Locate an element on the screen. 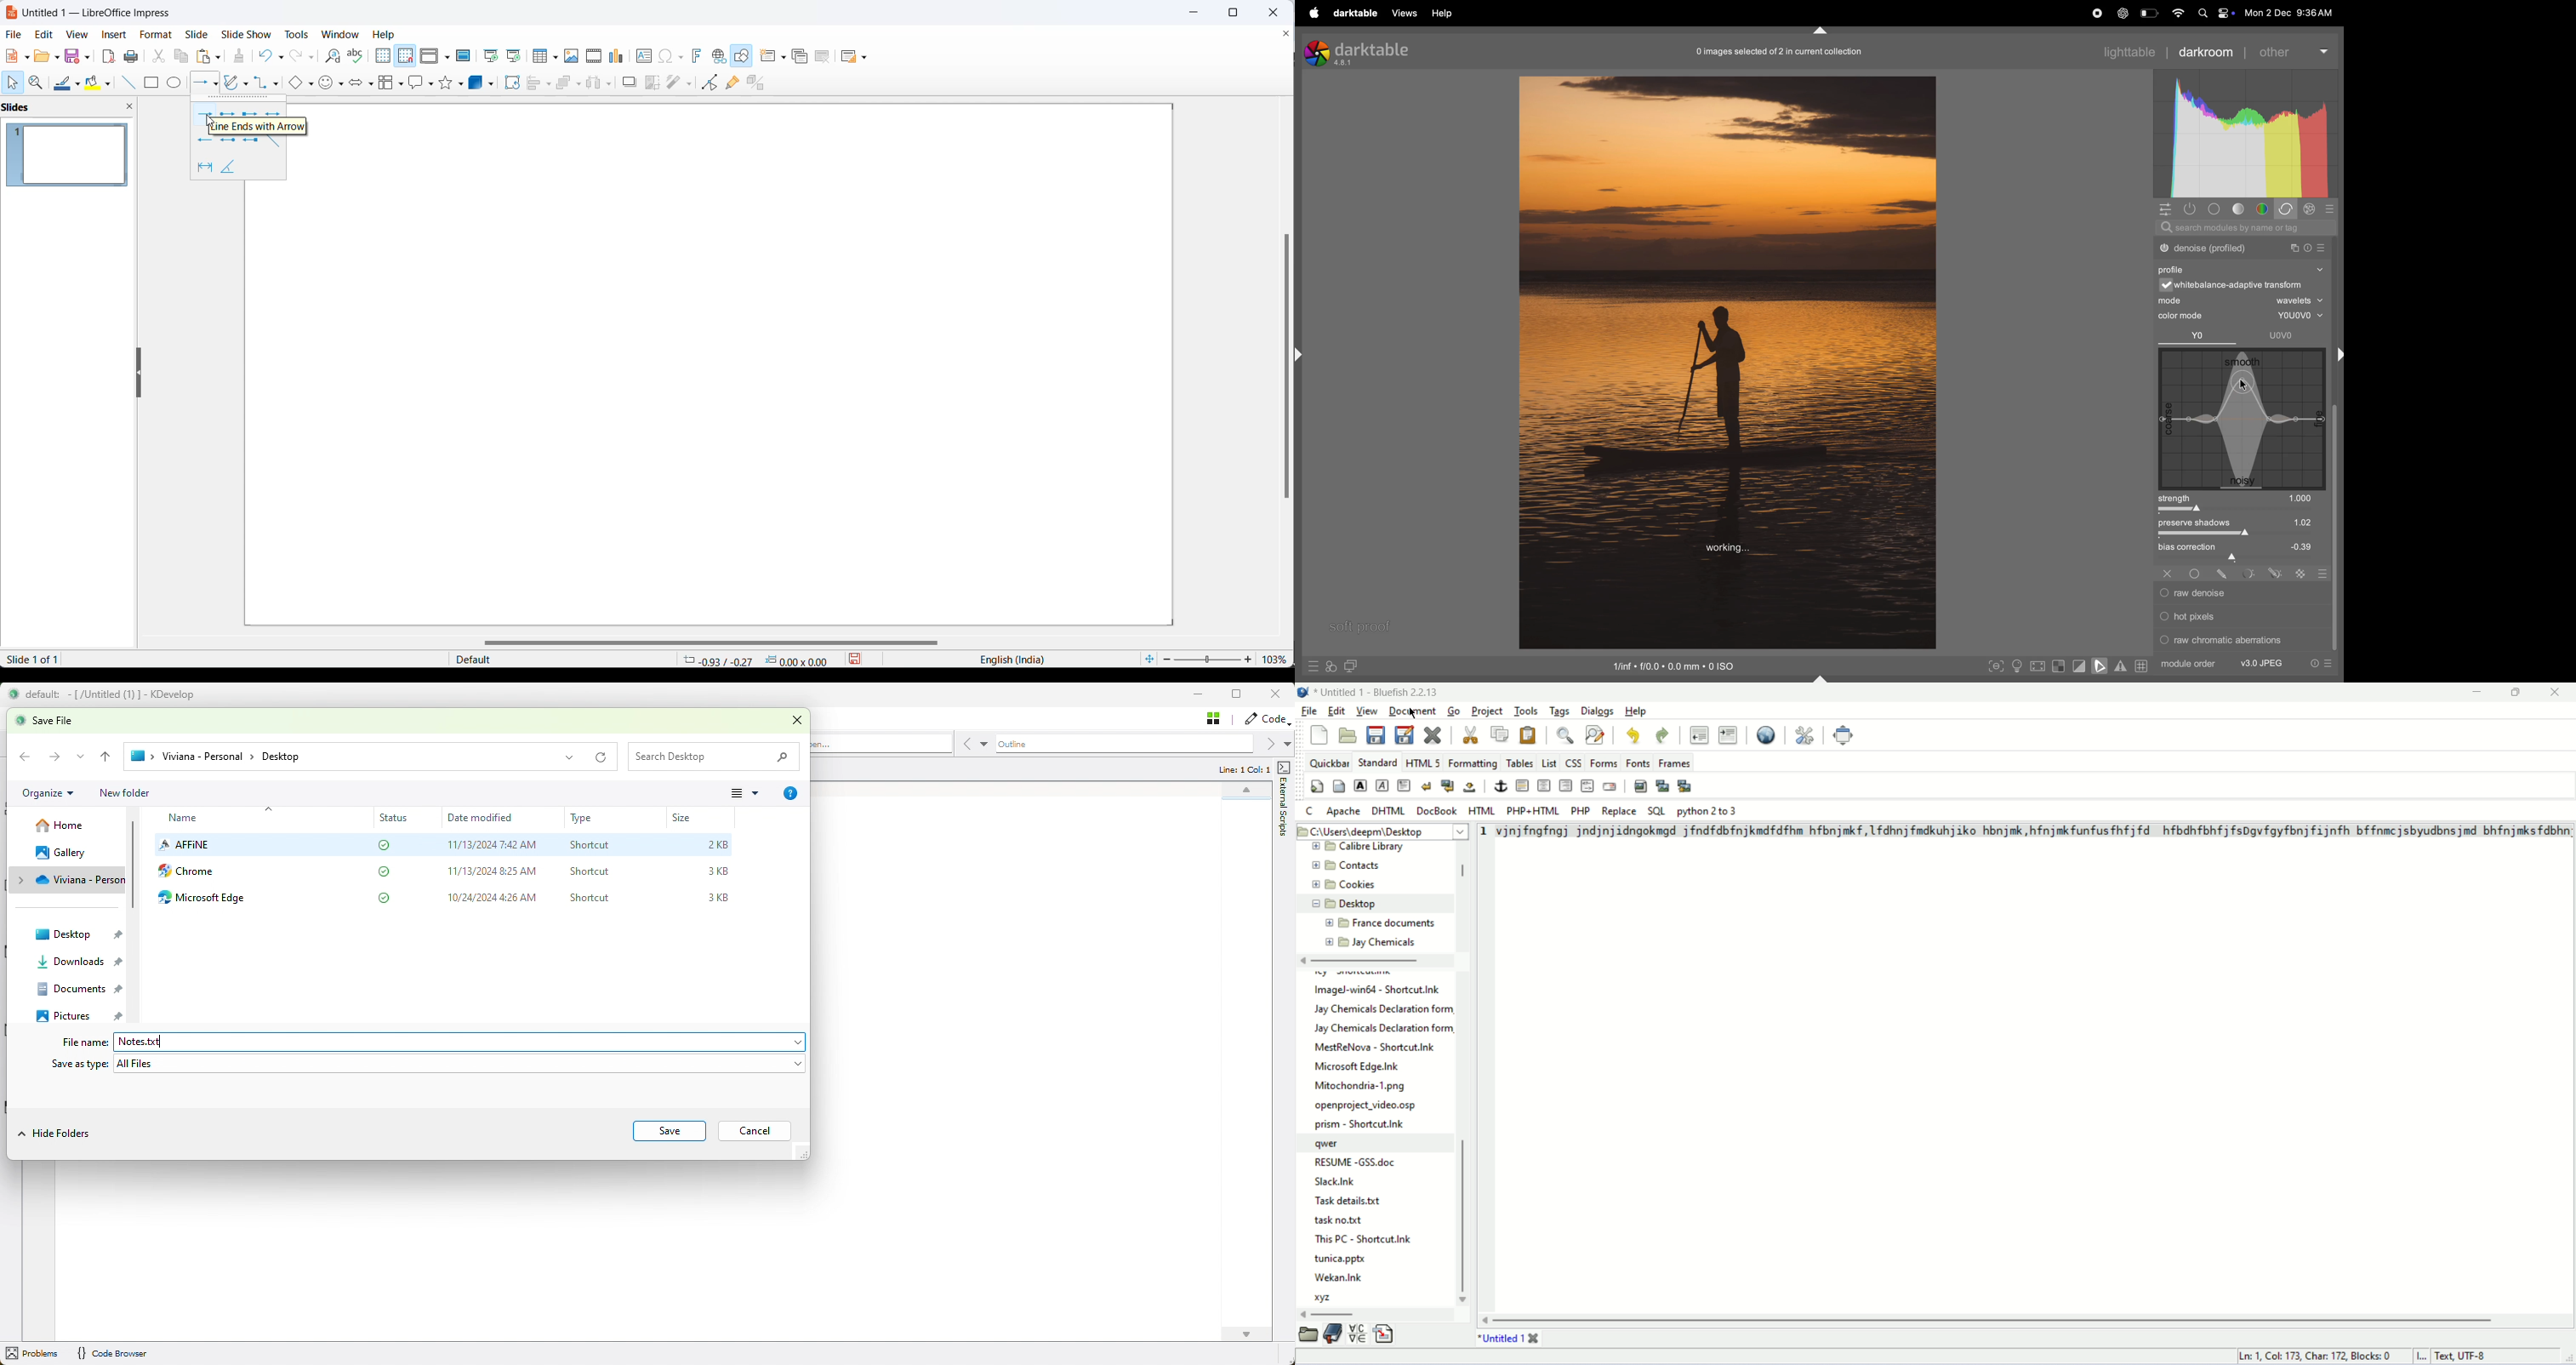   is located at coordinates (2223, 572).